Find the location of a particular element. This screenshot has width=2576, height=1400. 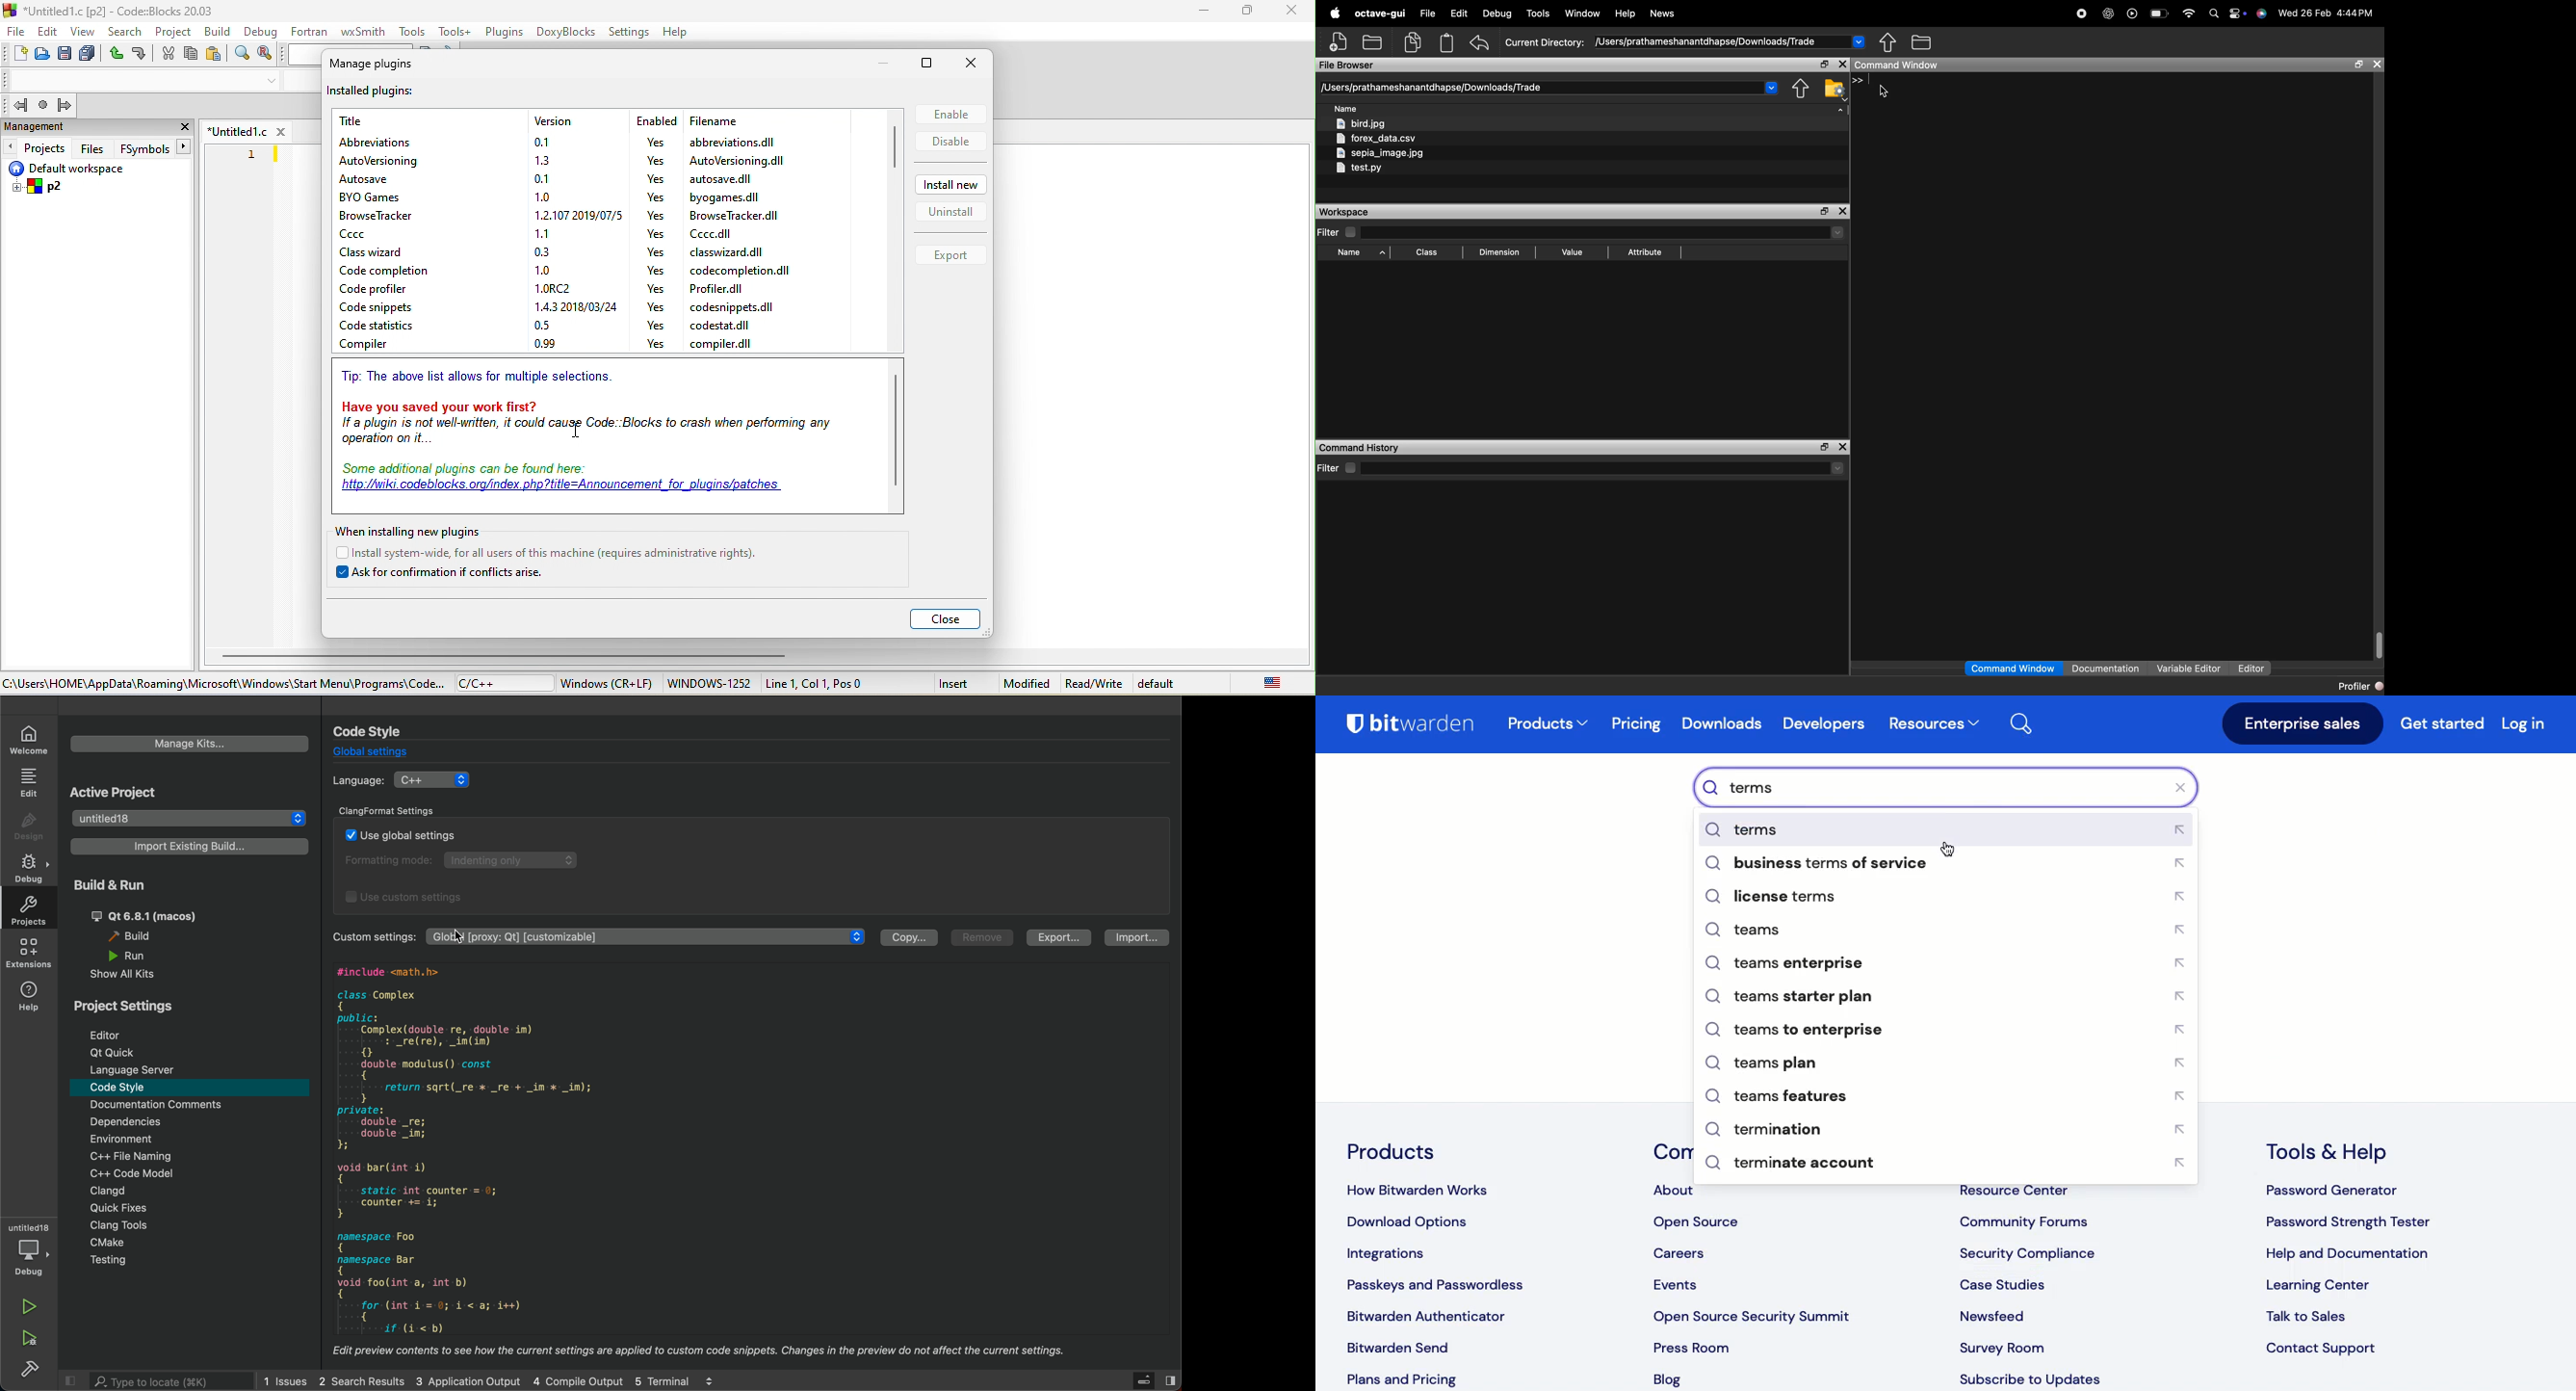

business terms of service  is located at coordinates (1945, 865).